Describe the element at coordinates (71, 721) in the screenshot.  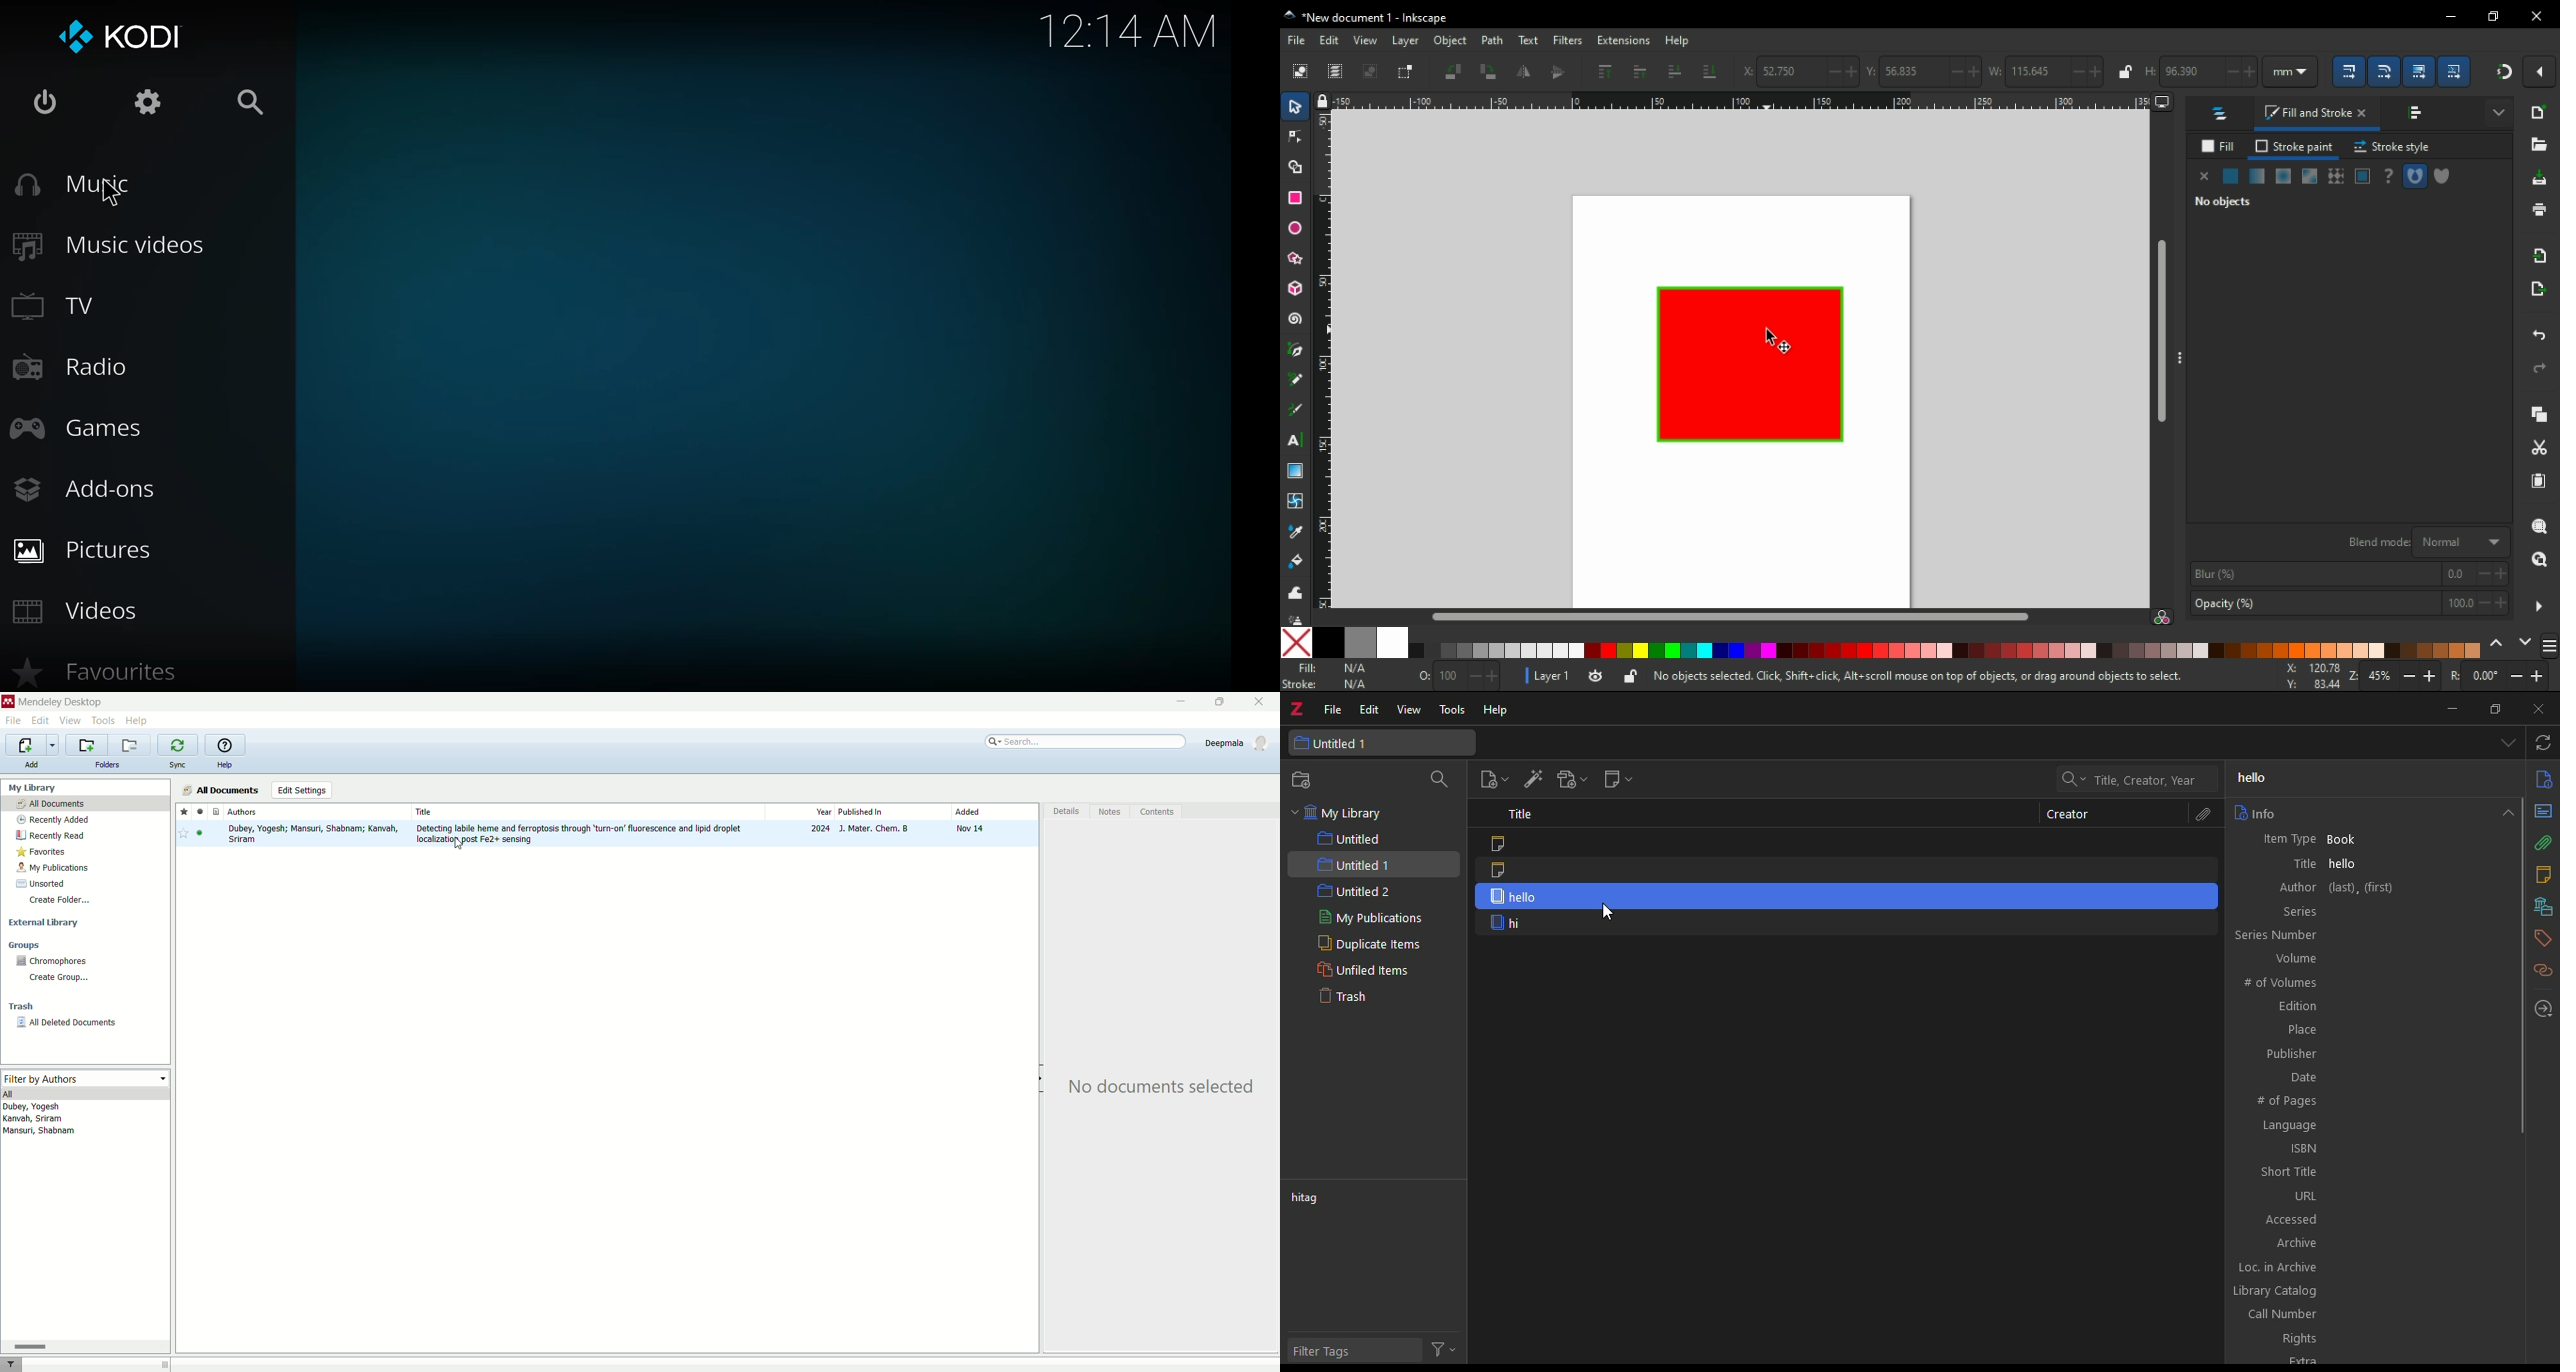
I see `view` at that location.